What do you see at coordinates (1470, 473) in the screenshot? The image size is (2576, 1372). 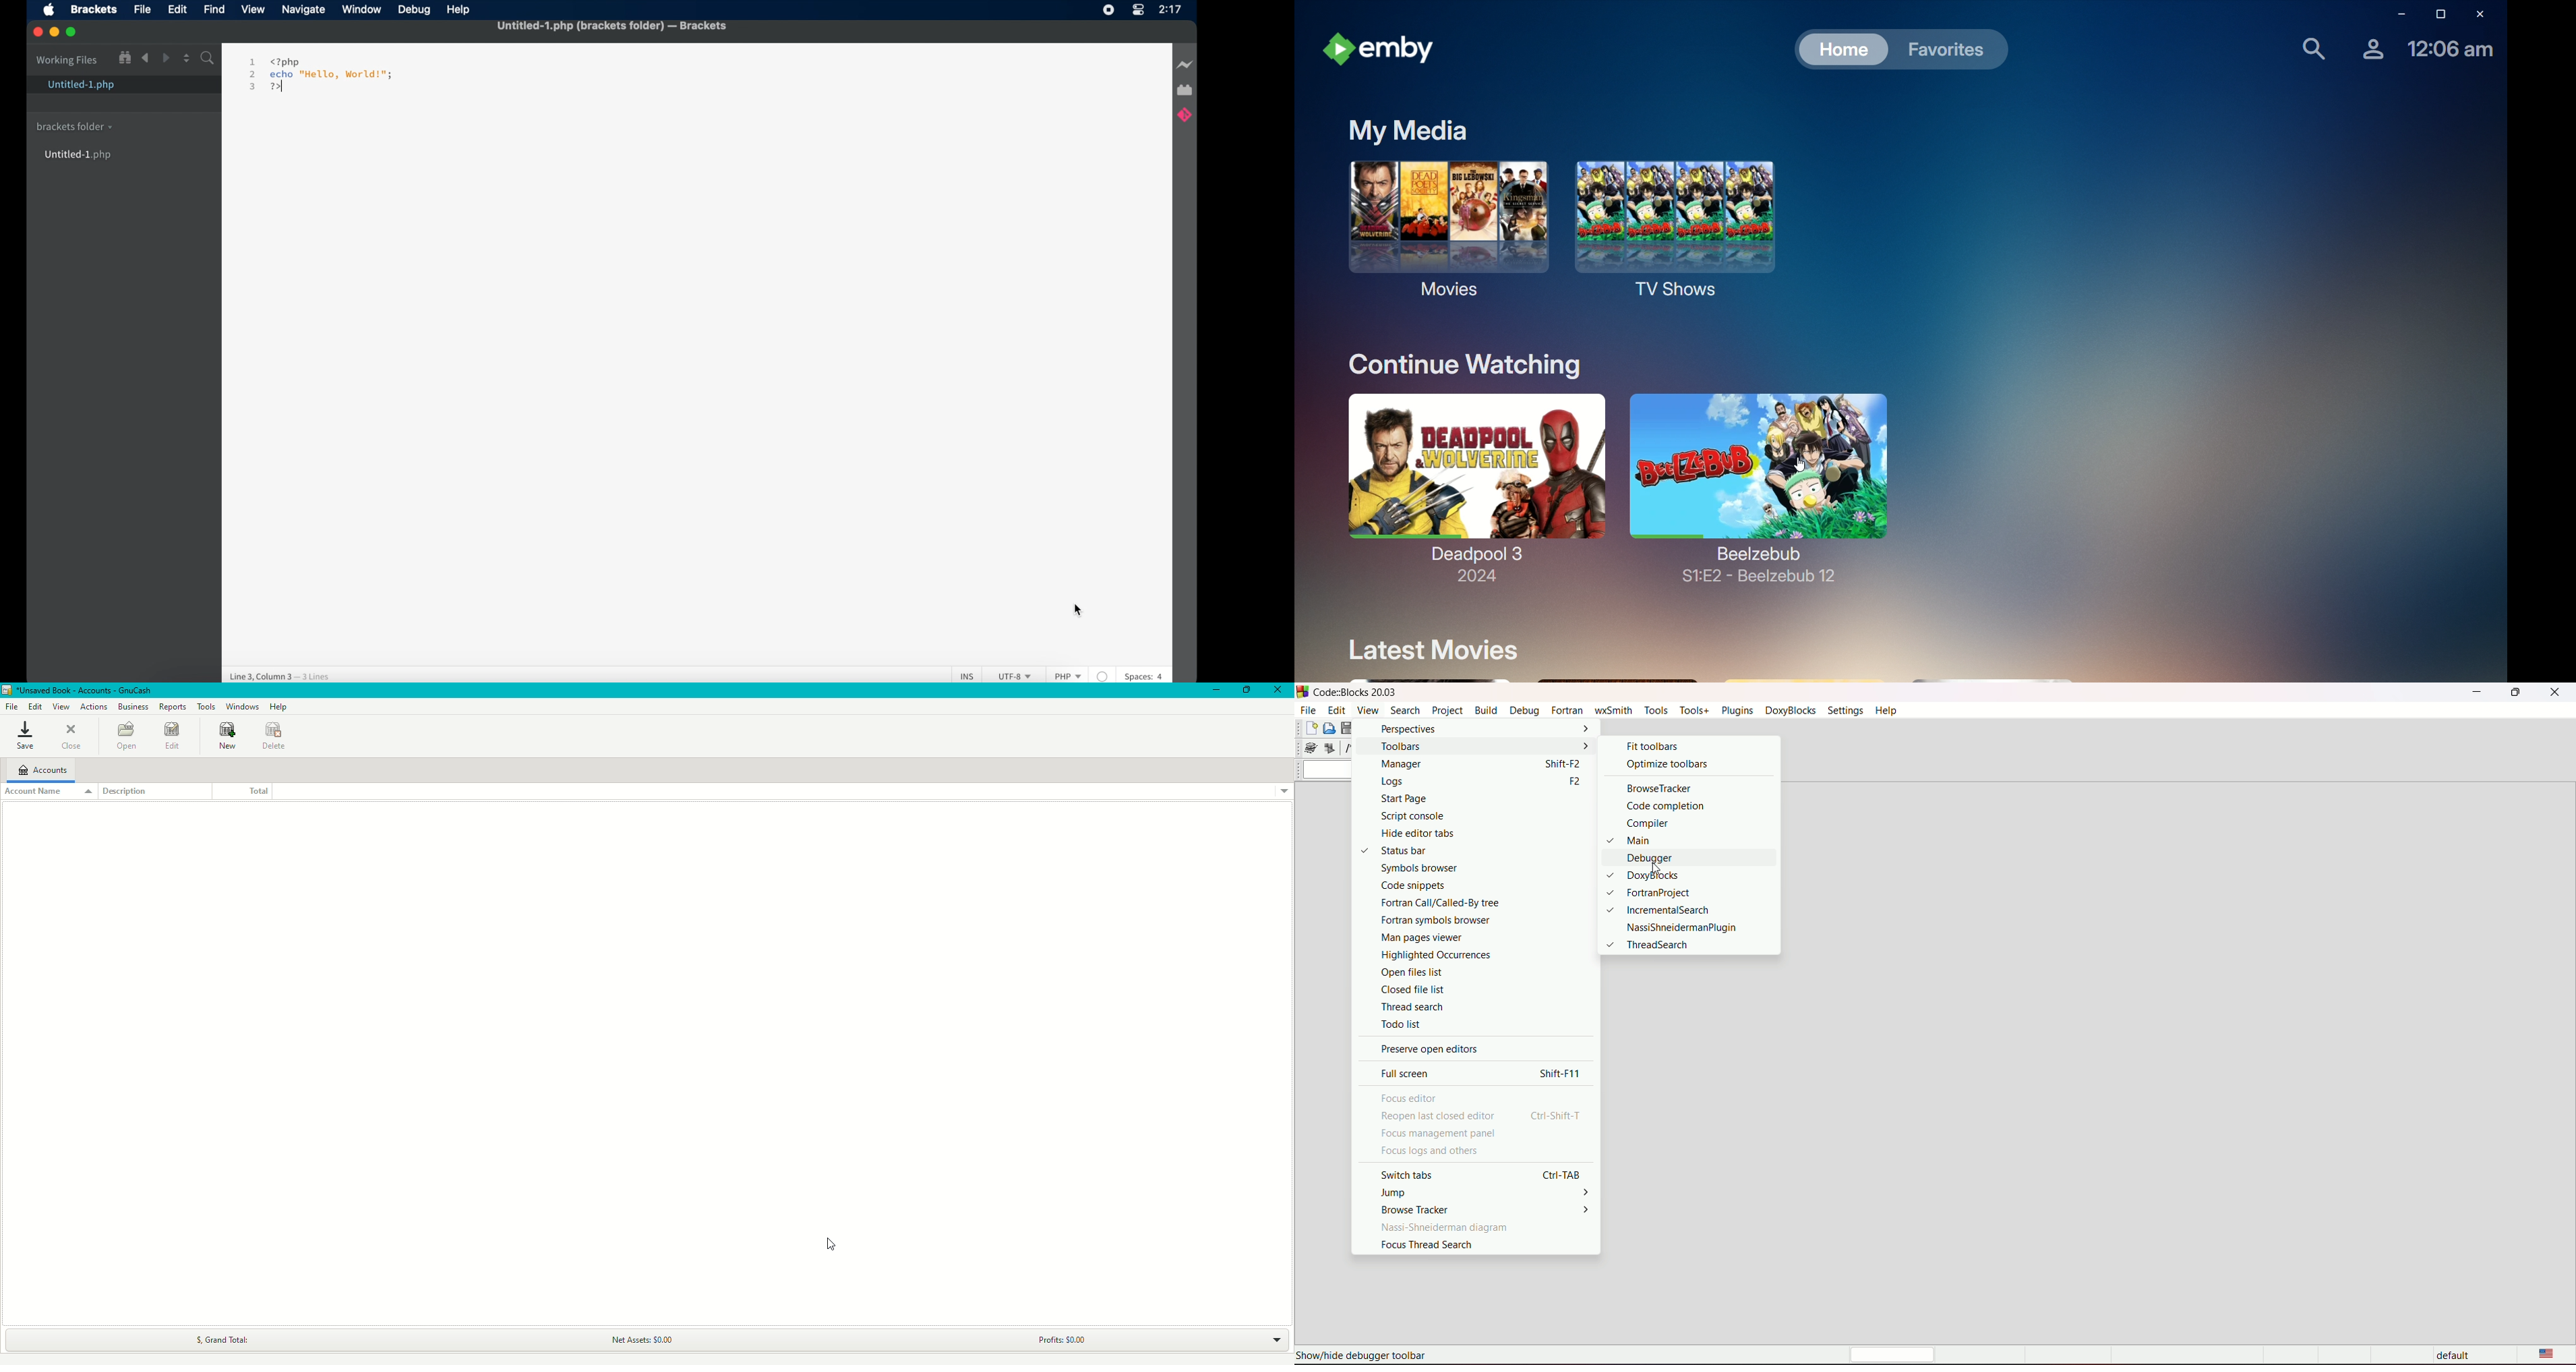 I see `Deadpool 3` at bounding box center [1470, 473].